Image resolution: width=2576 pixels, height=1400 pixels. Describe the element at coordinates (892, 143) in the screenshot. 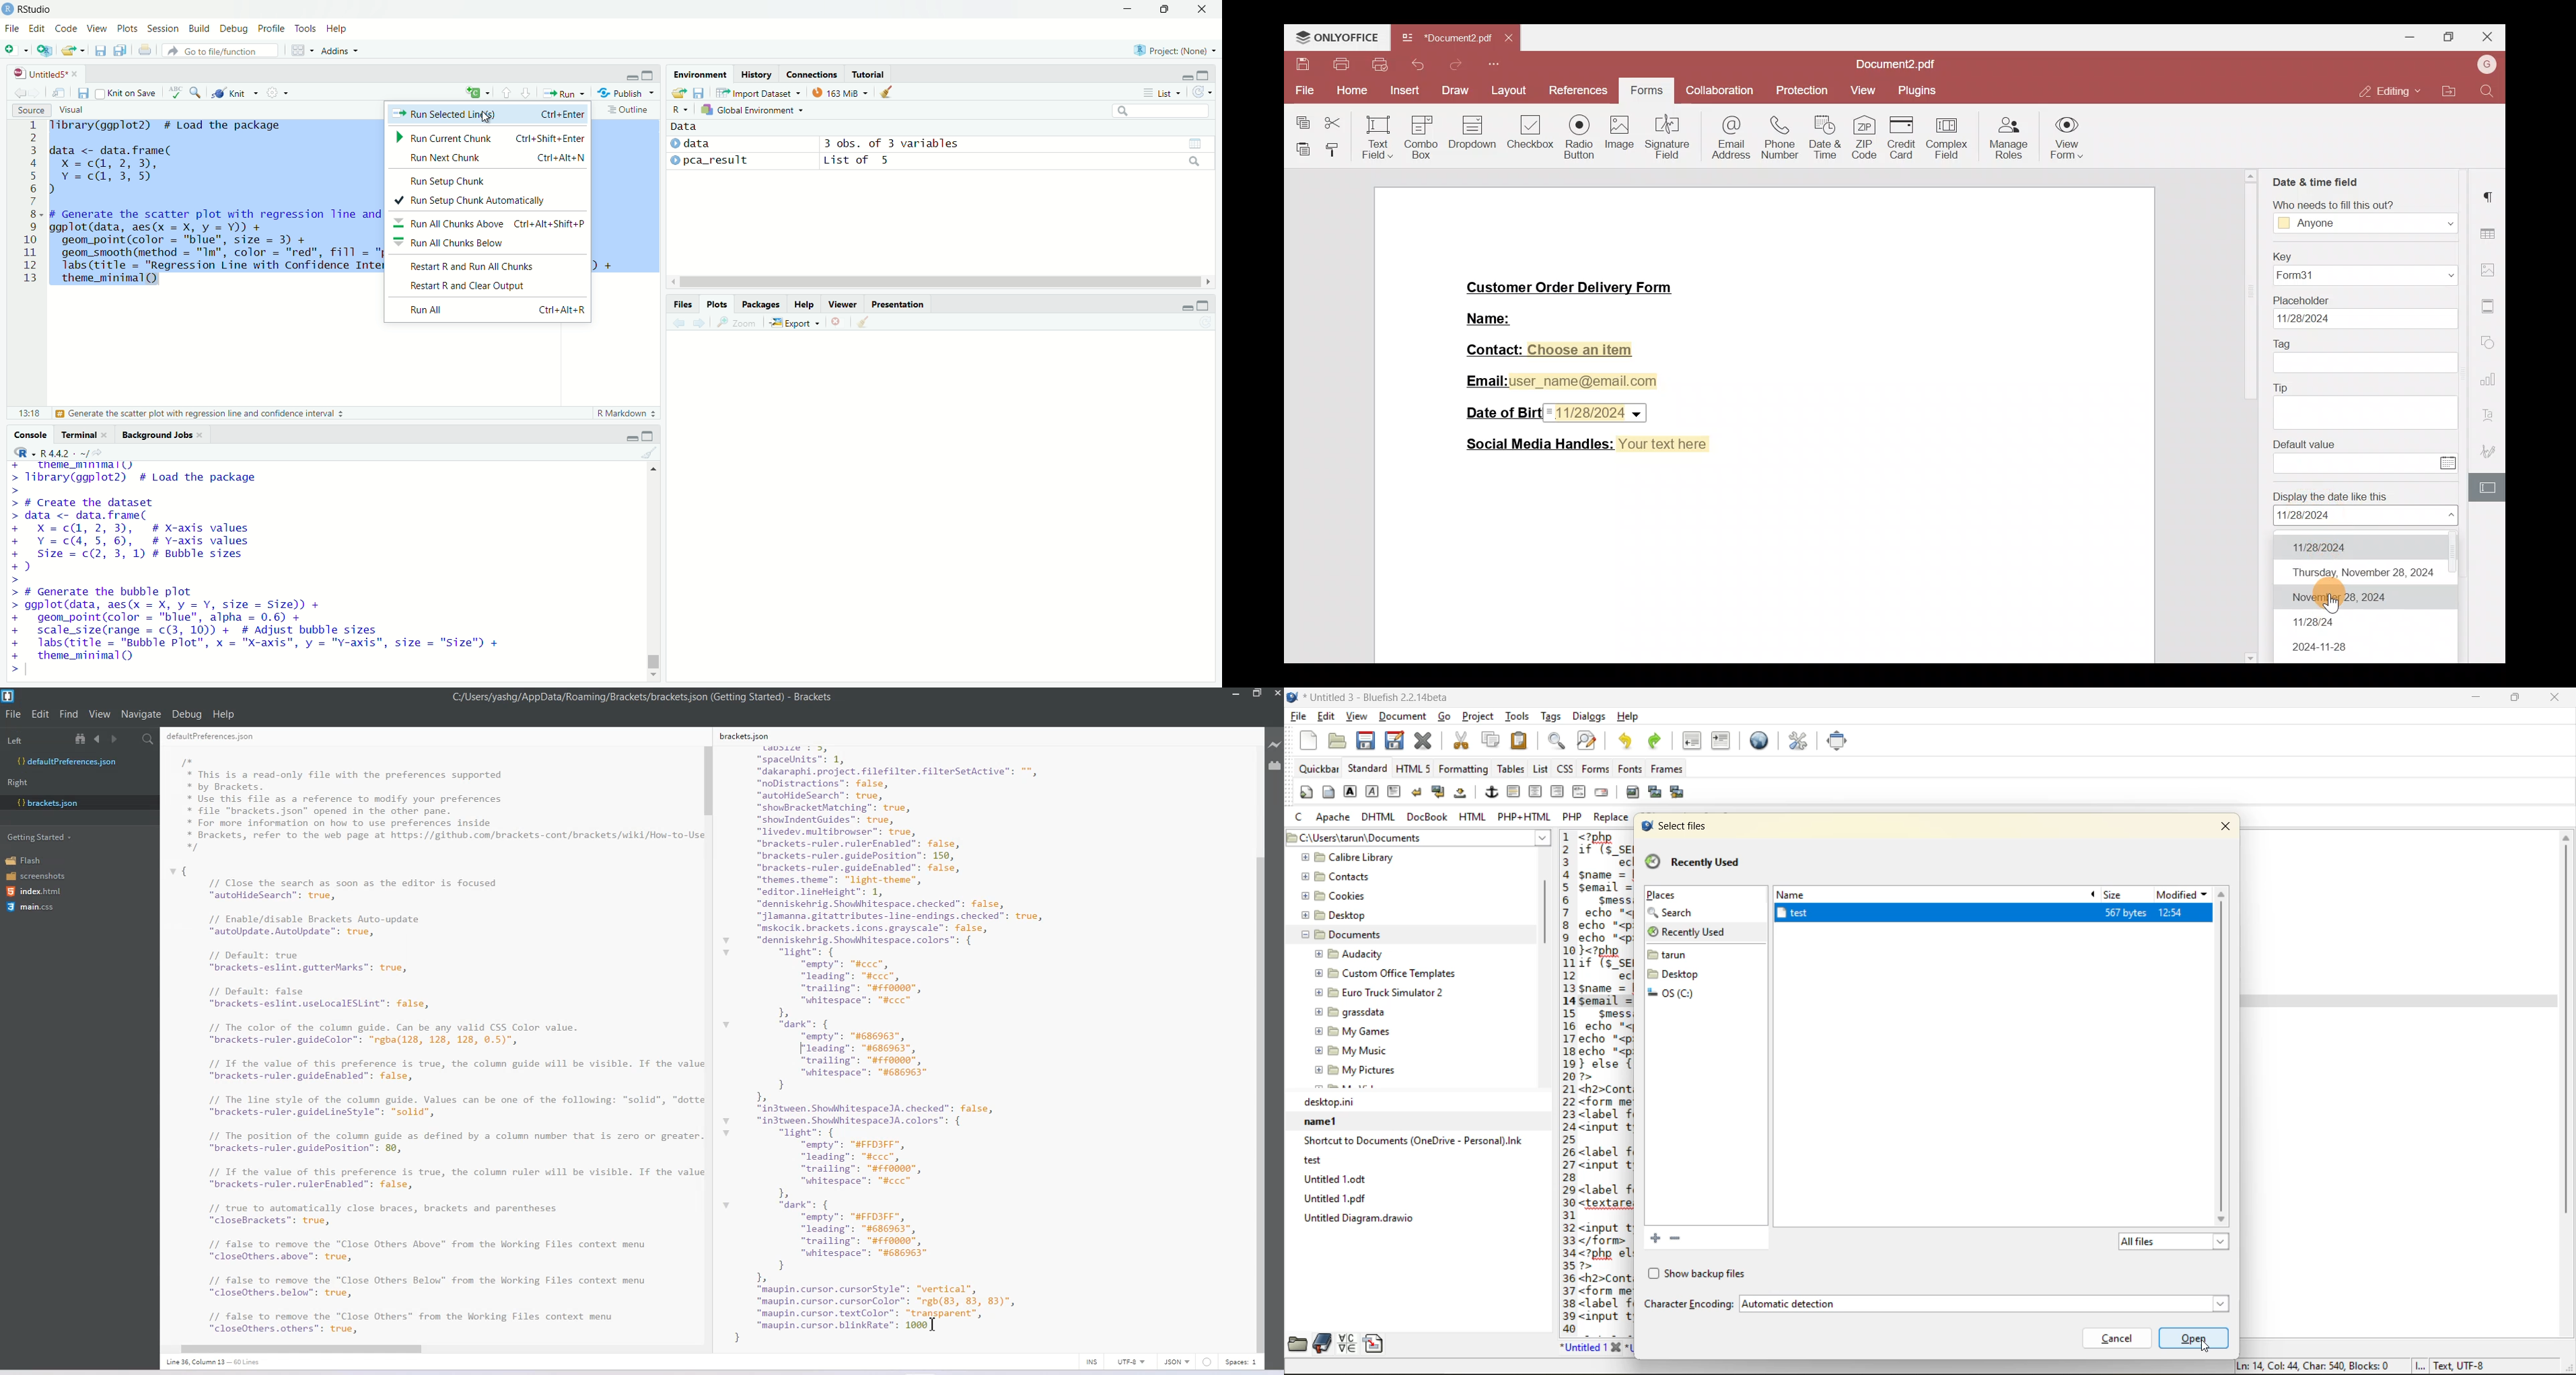

I see `3 obs. of 3 variables` at that location.